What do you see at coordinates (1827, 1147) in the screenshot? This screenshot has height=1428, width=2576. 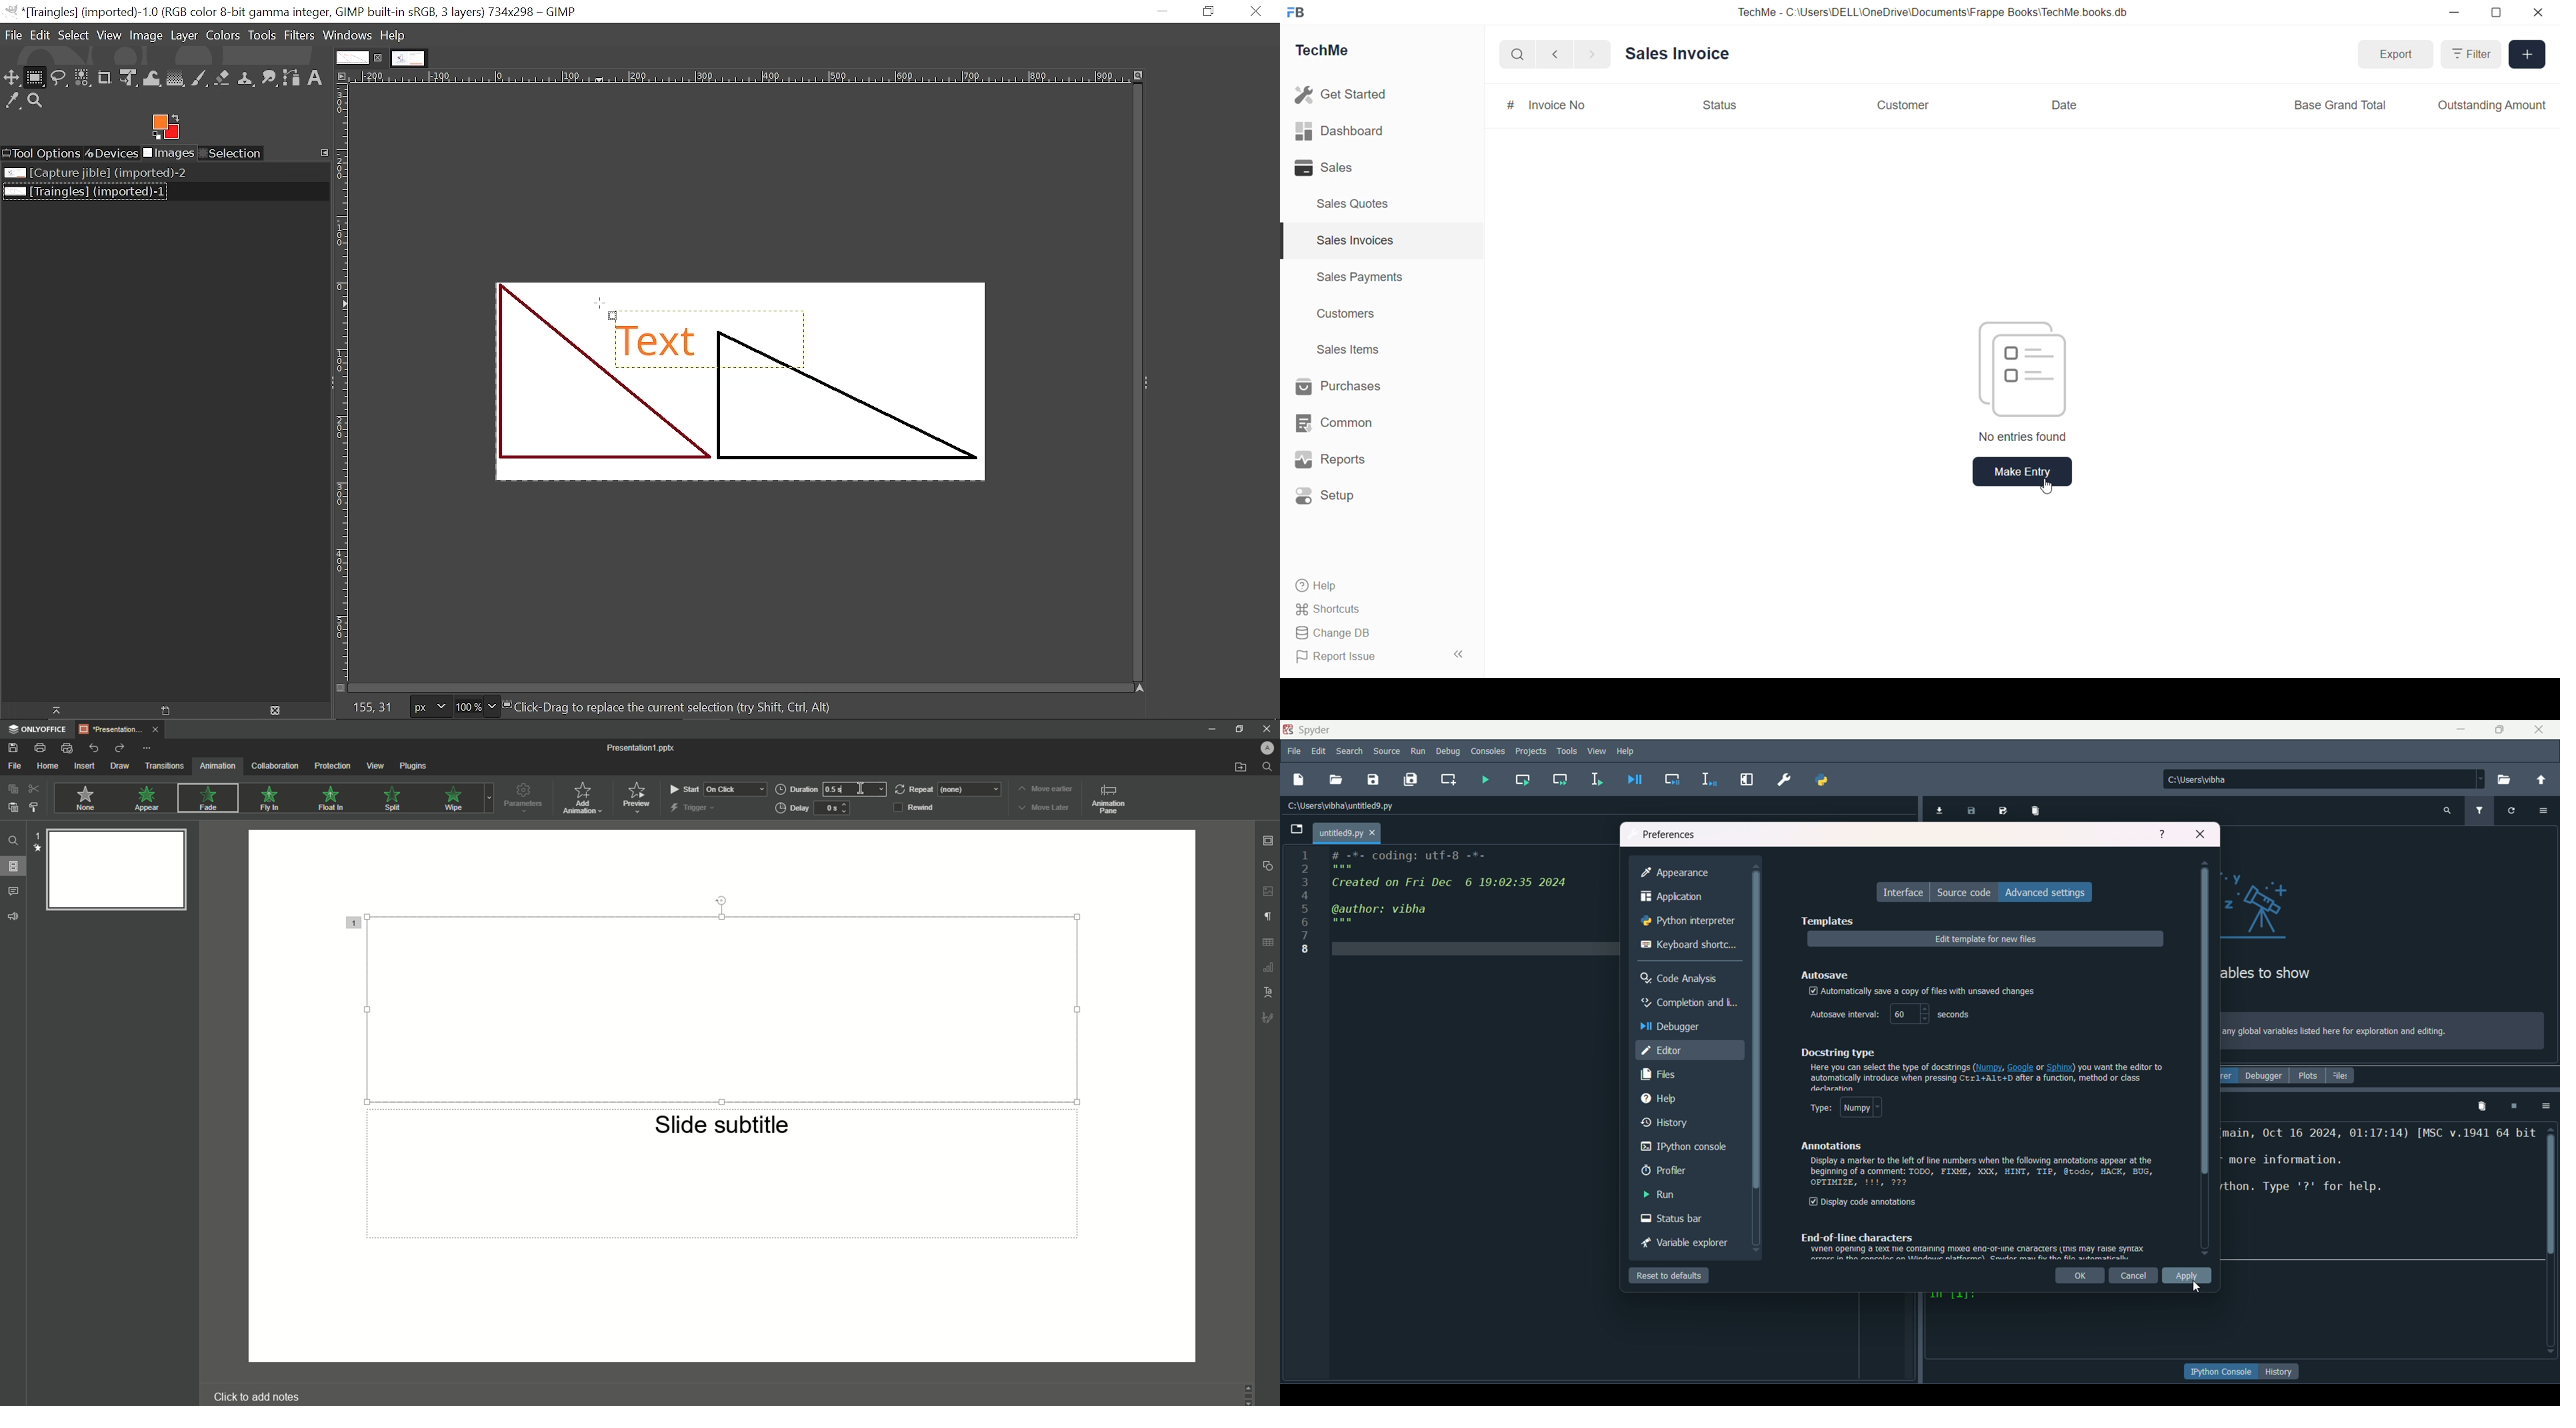 I see `annotations` at bounding box center [1827, 1147].